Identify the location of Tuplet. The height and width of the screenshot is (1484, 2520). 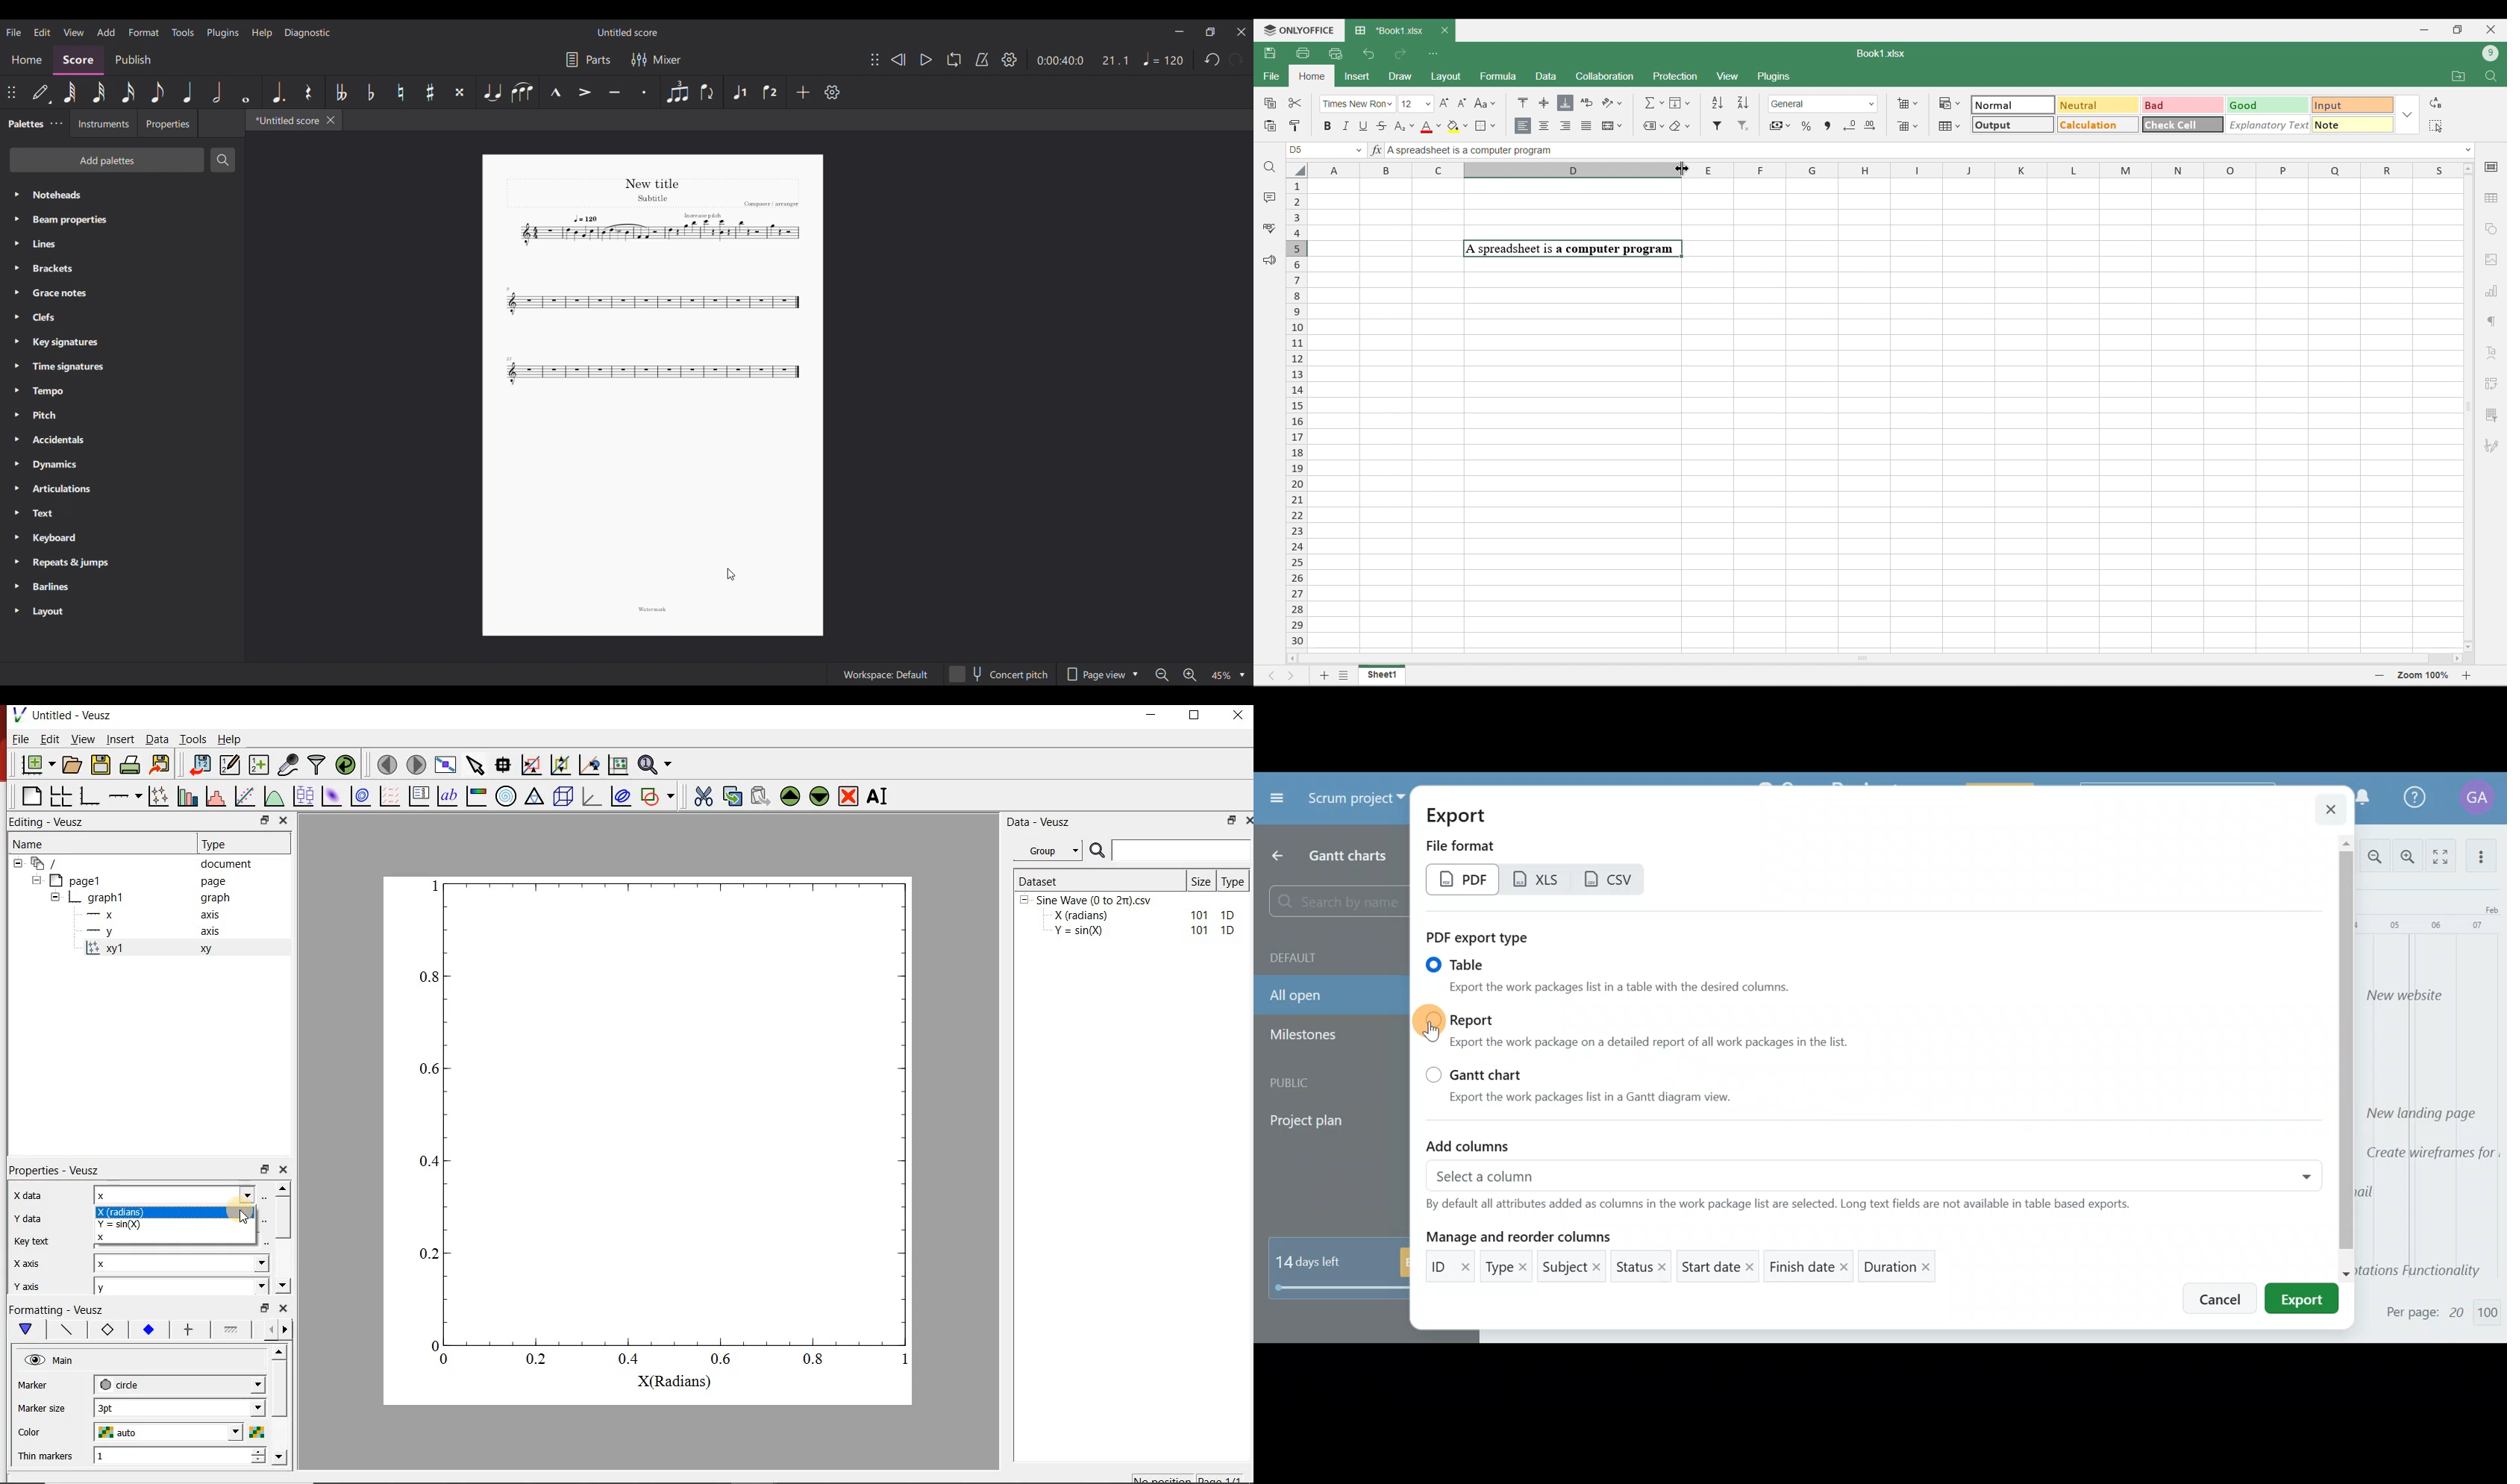
(677, 92).